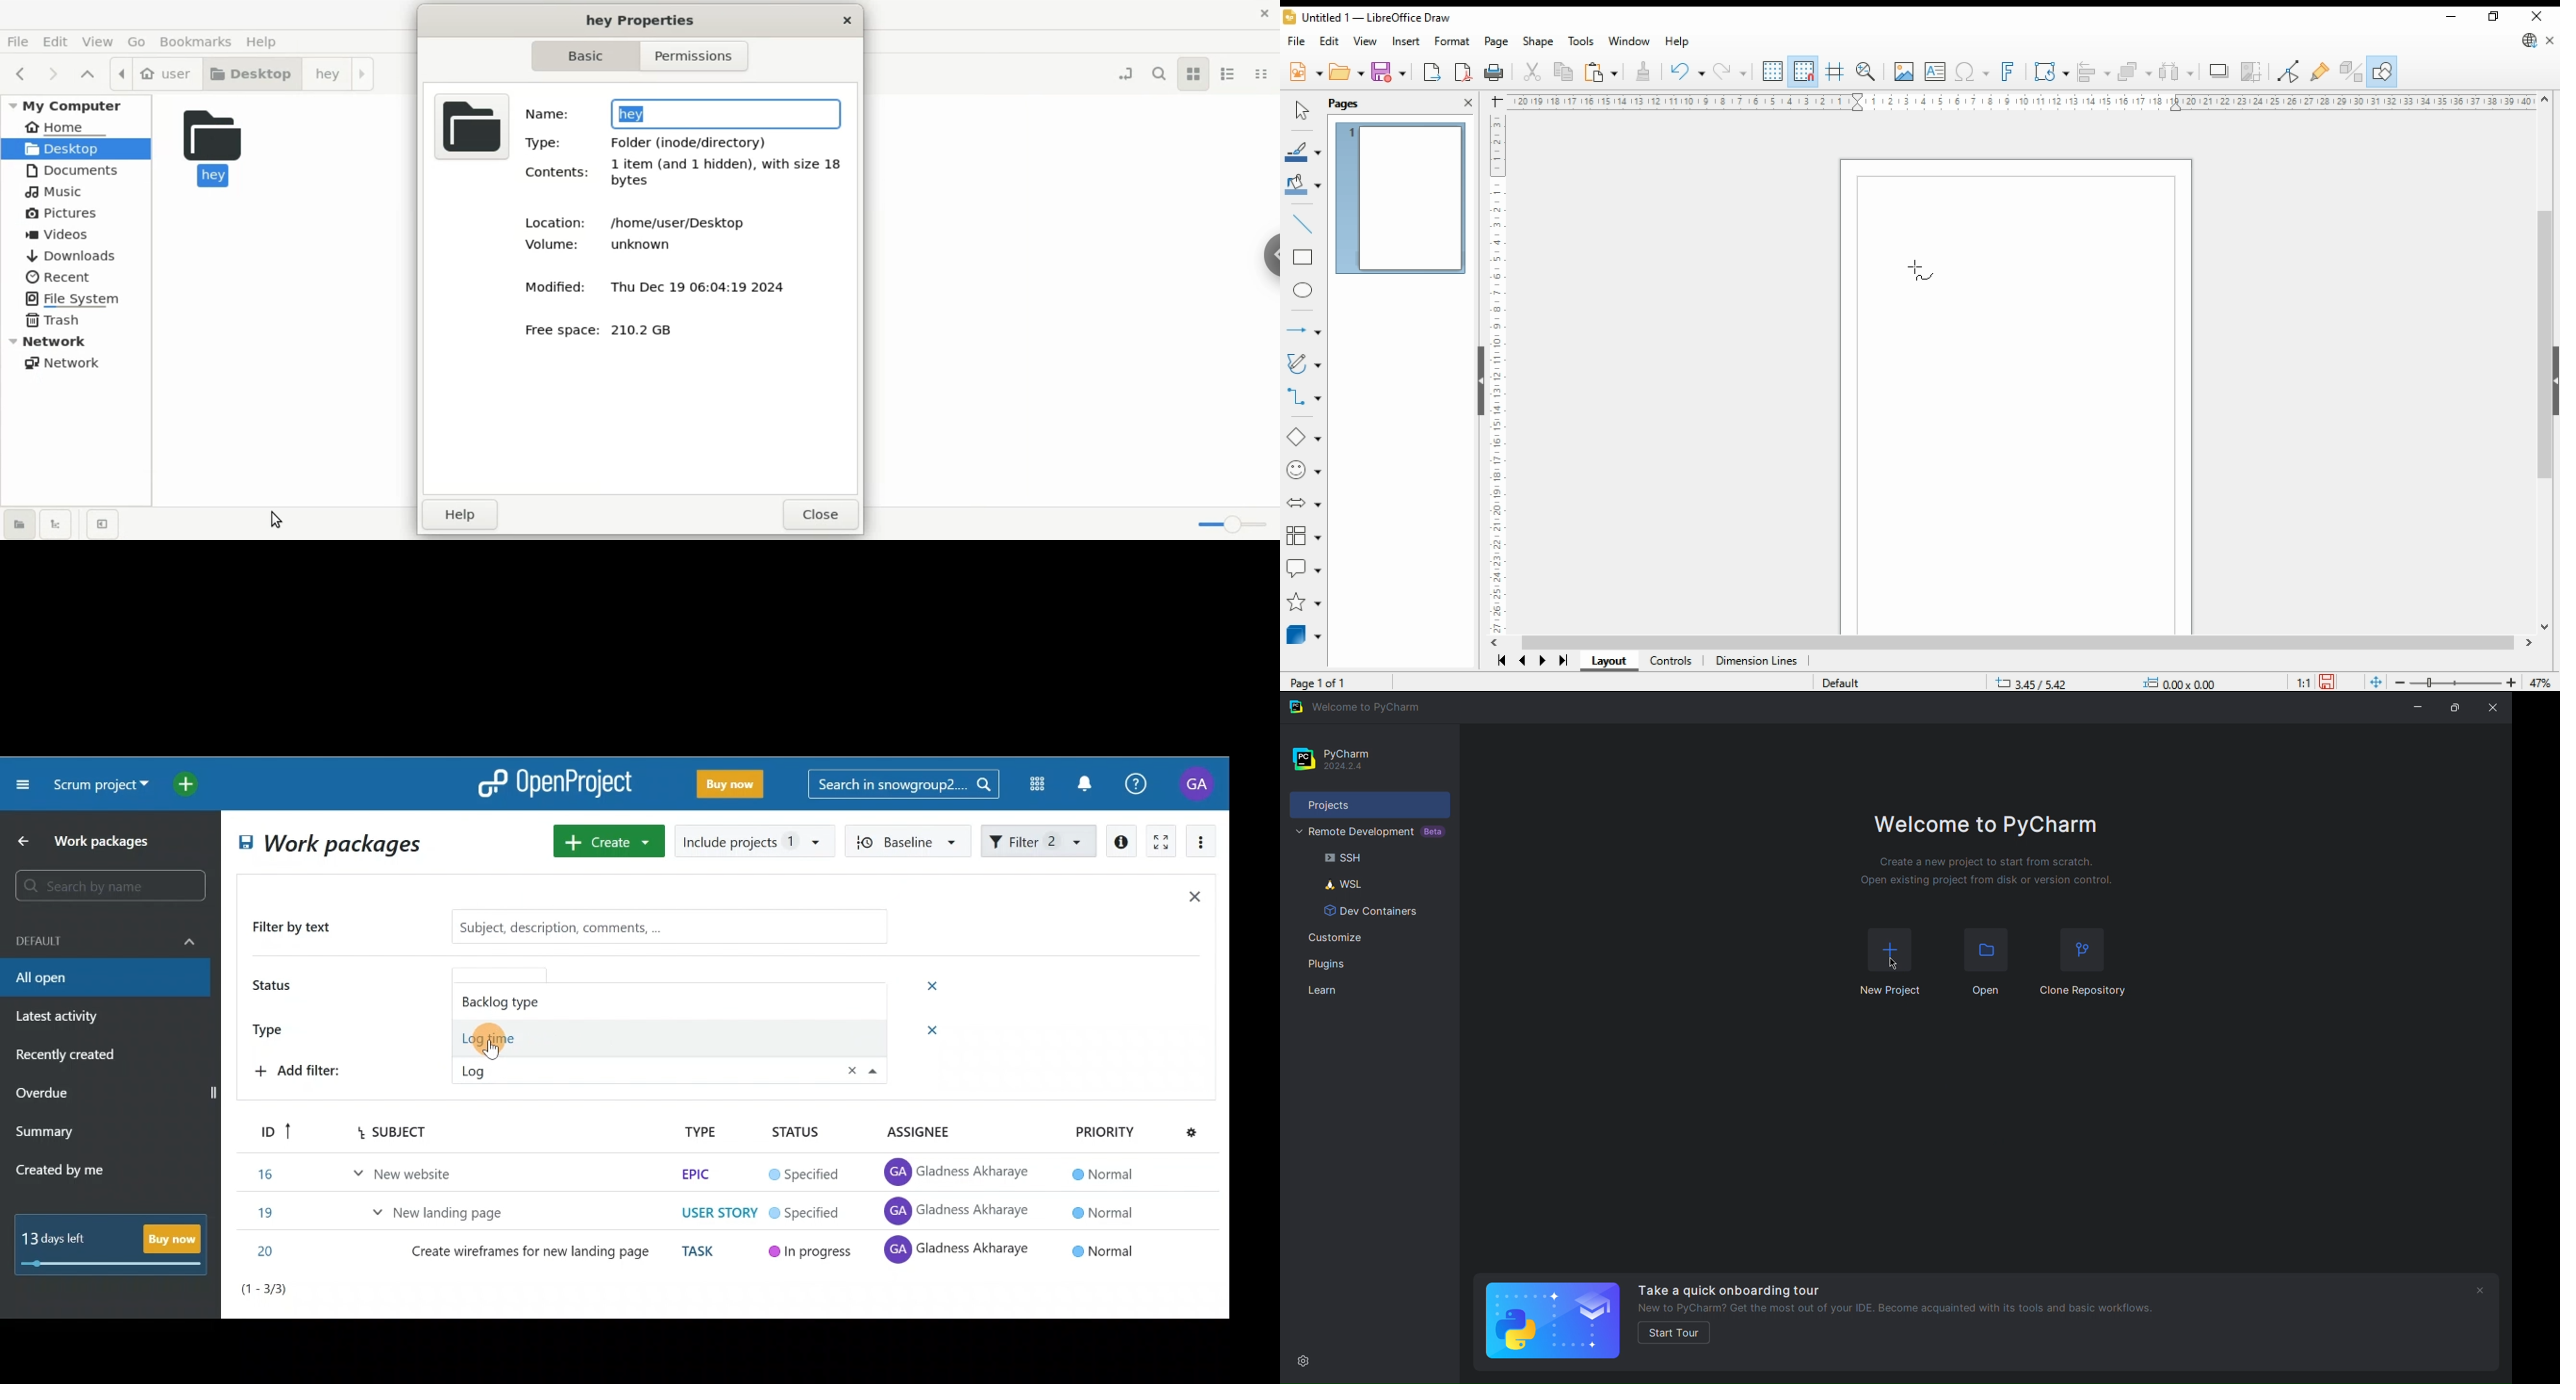 The image size is (2576, 1400). What do you see at coordinates (1608, 661) in the screenshot?
I see `layout` at bounding box center [1608, 661].